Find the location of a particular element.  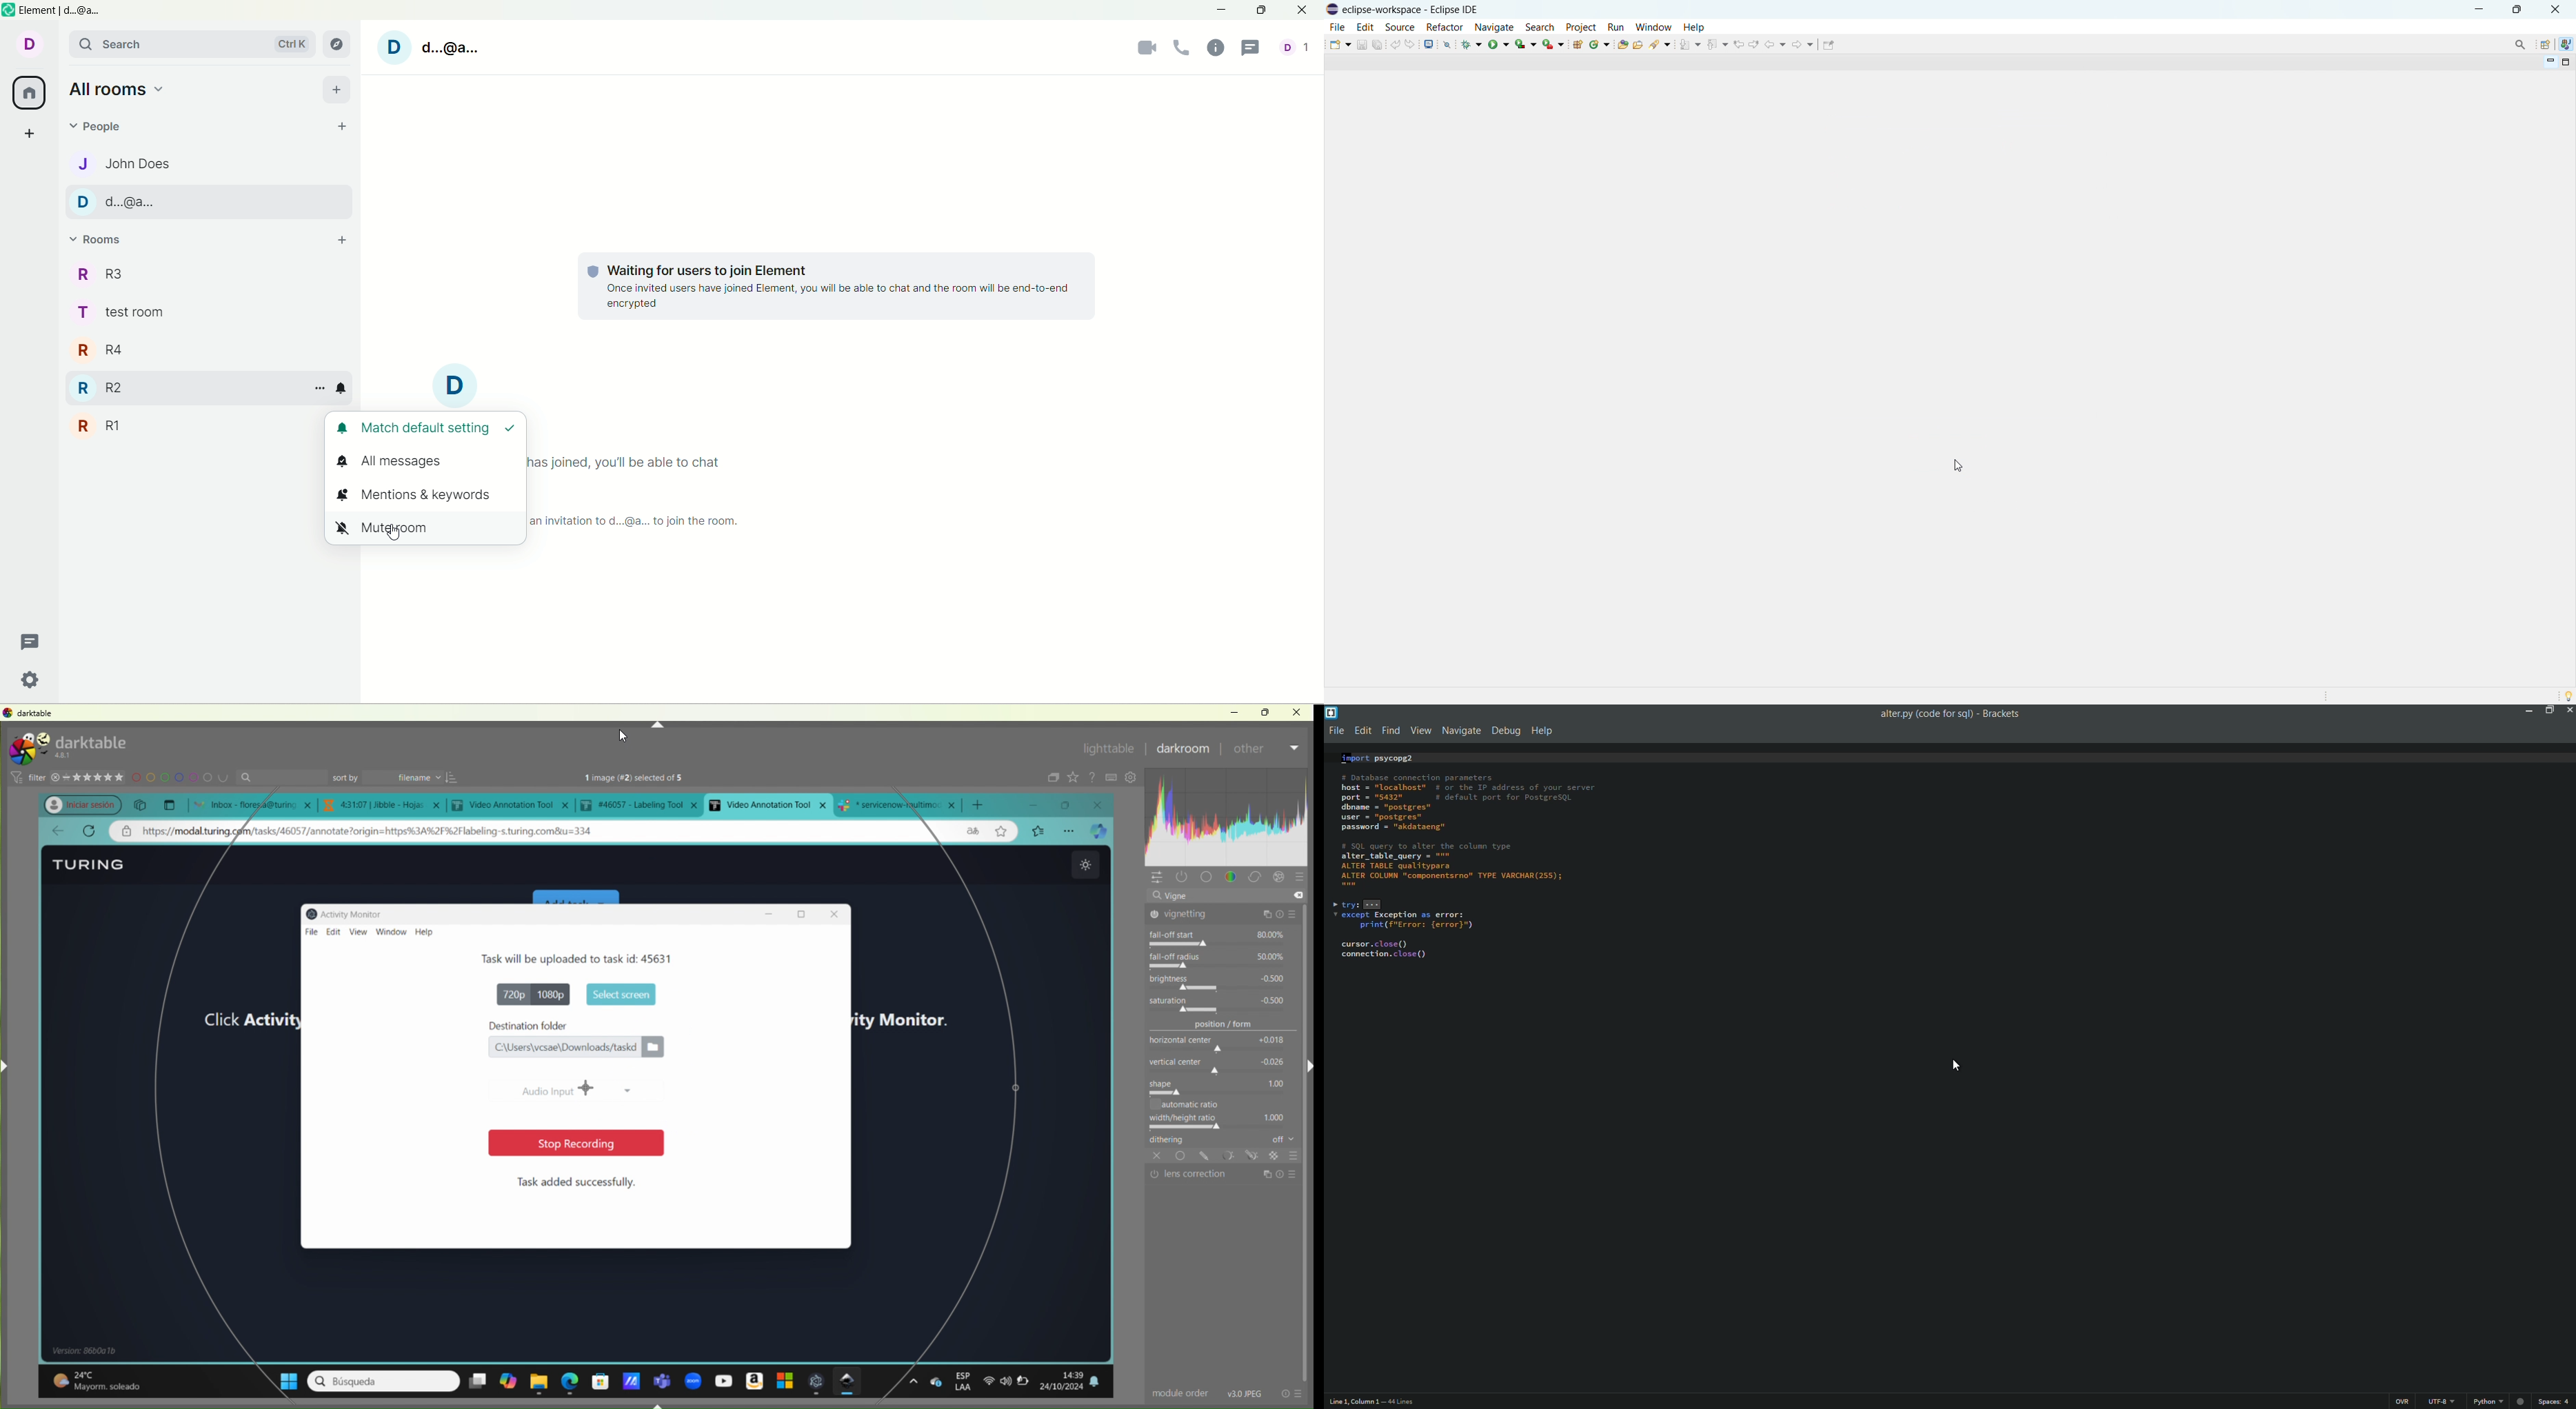

element is located at coordinates (66, 10).